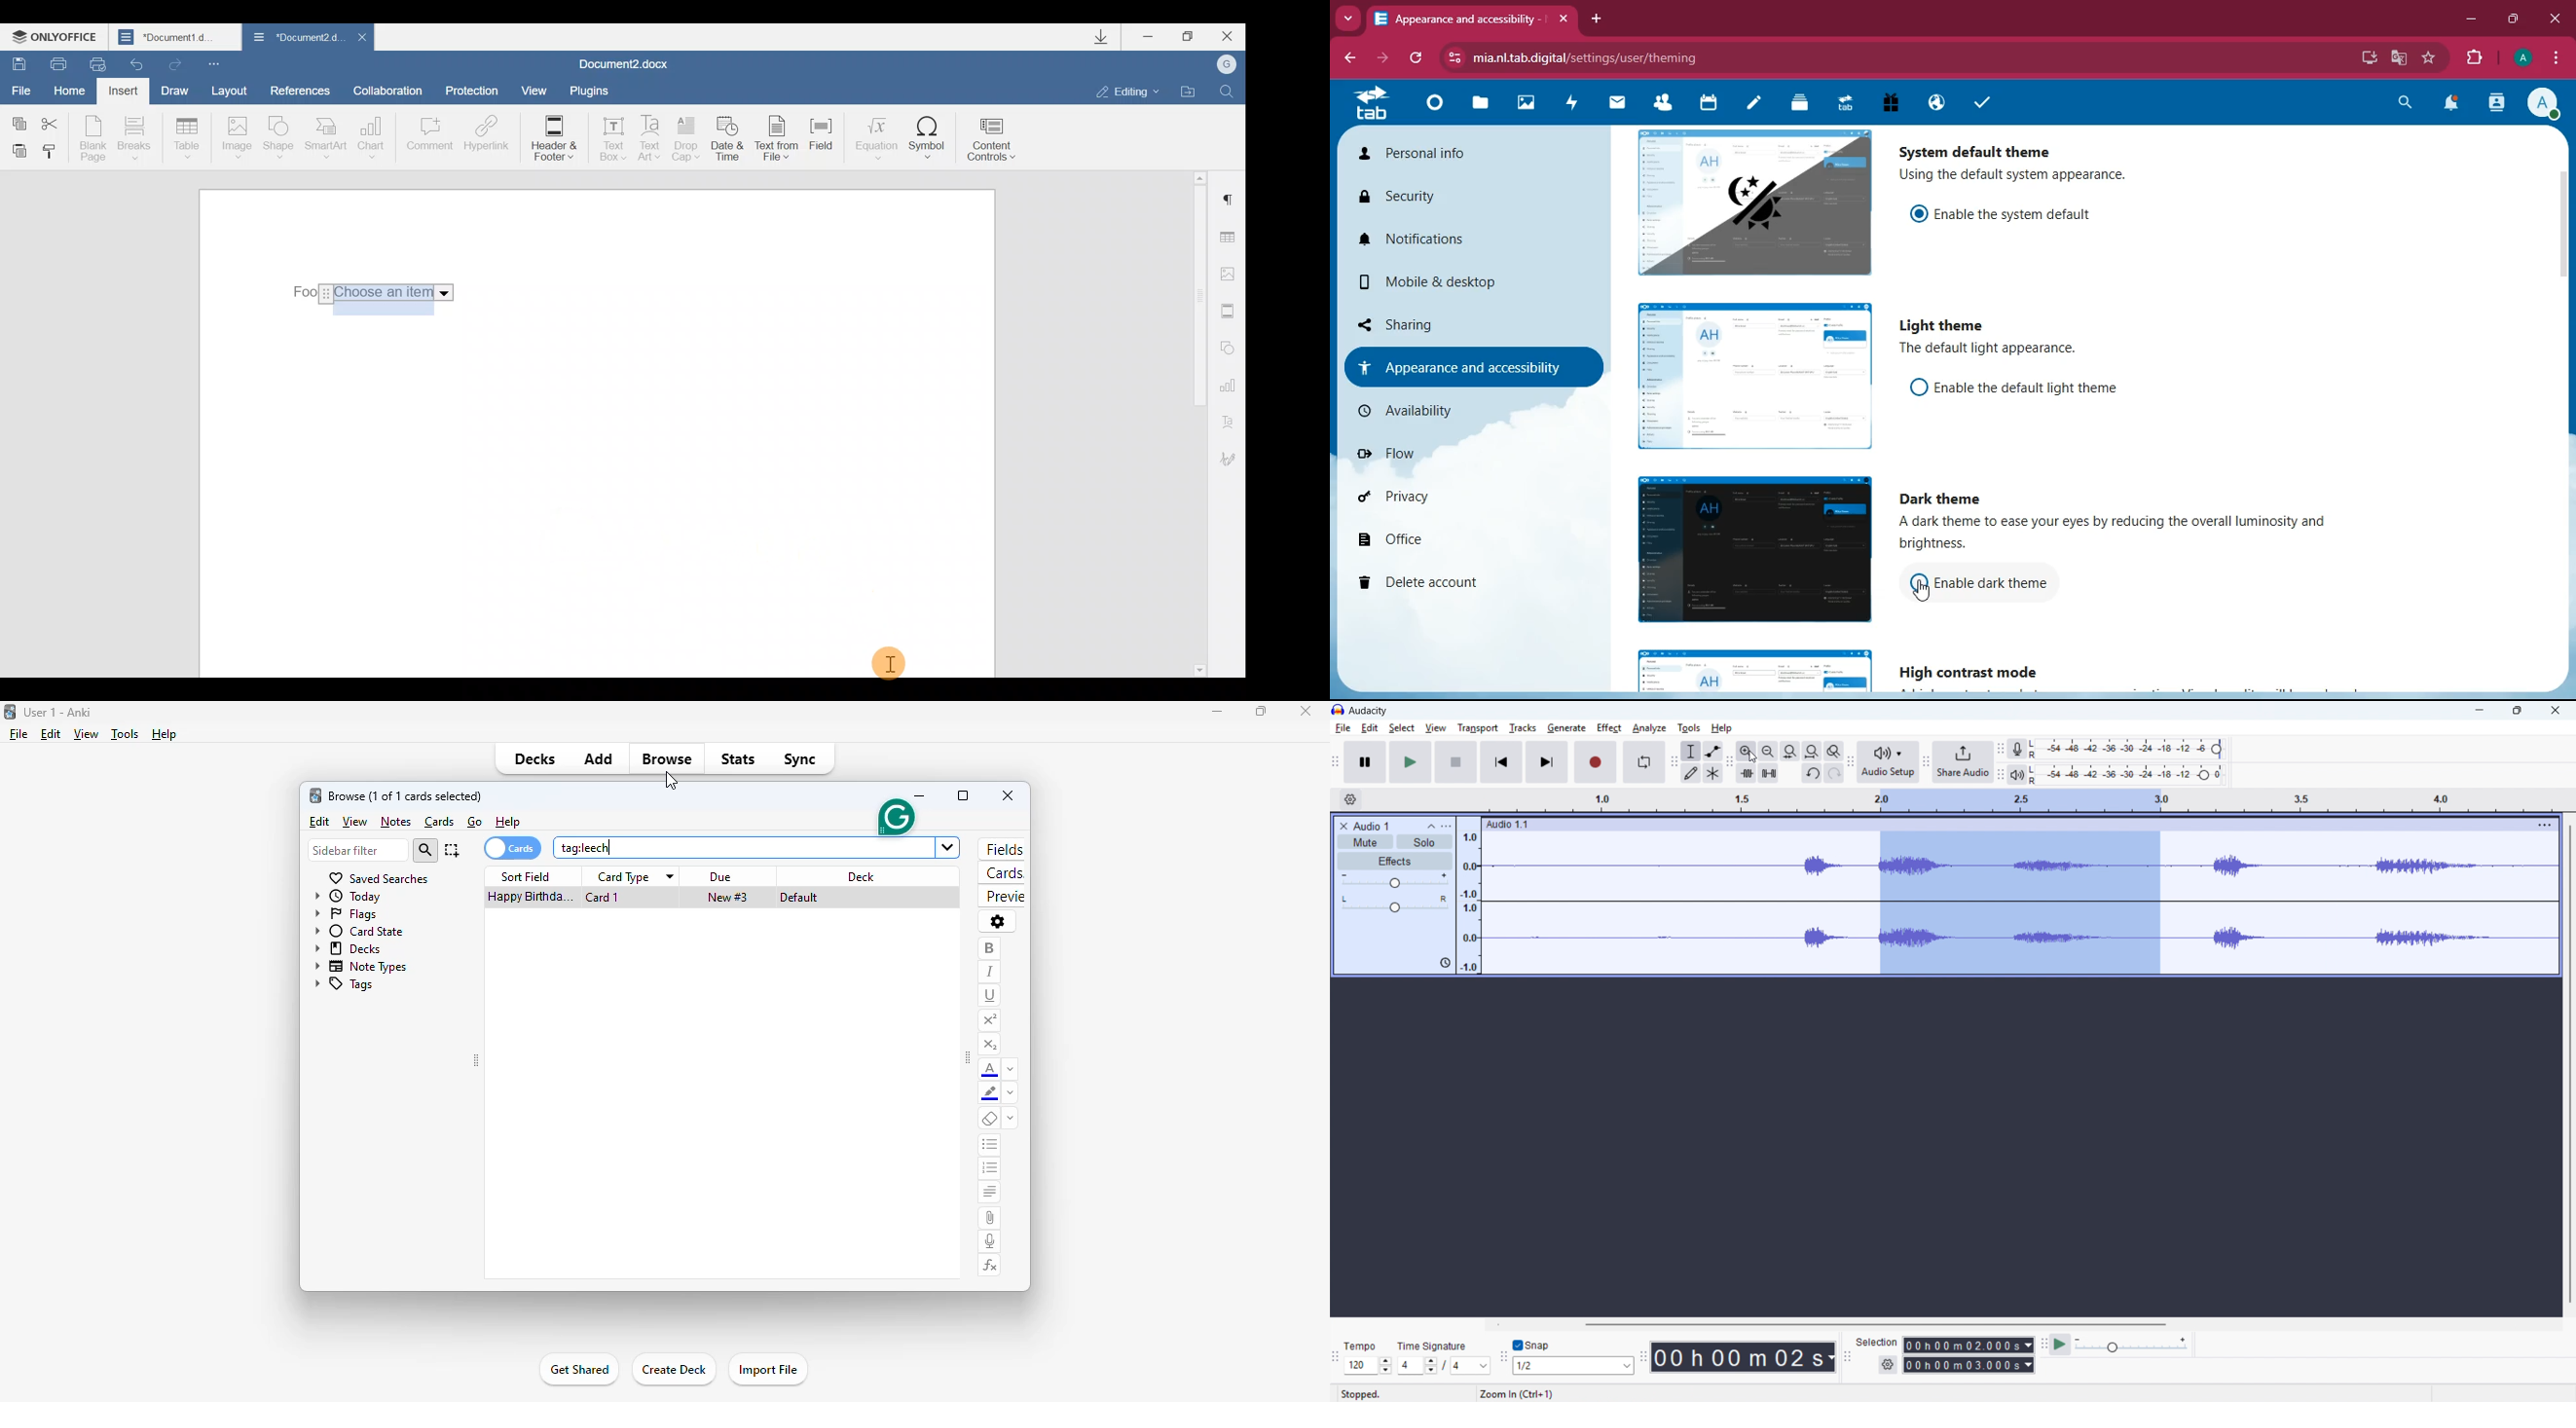 The height and width of the screenshot is (1428, 2576). What do you see at coordinates (2035, 389) in the screenshot?
I see `enable` at bounding box center [2035, 389].